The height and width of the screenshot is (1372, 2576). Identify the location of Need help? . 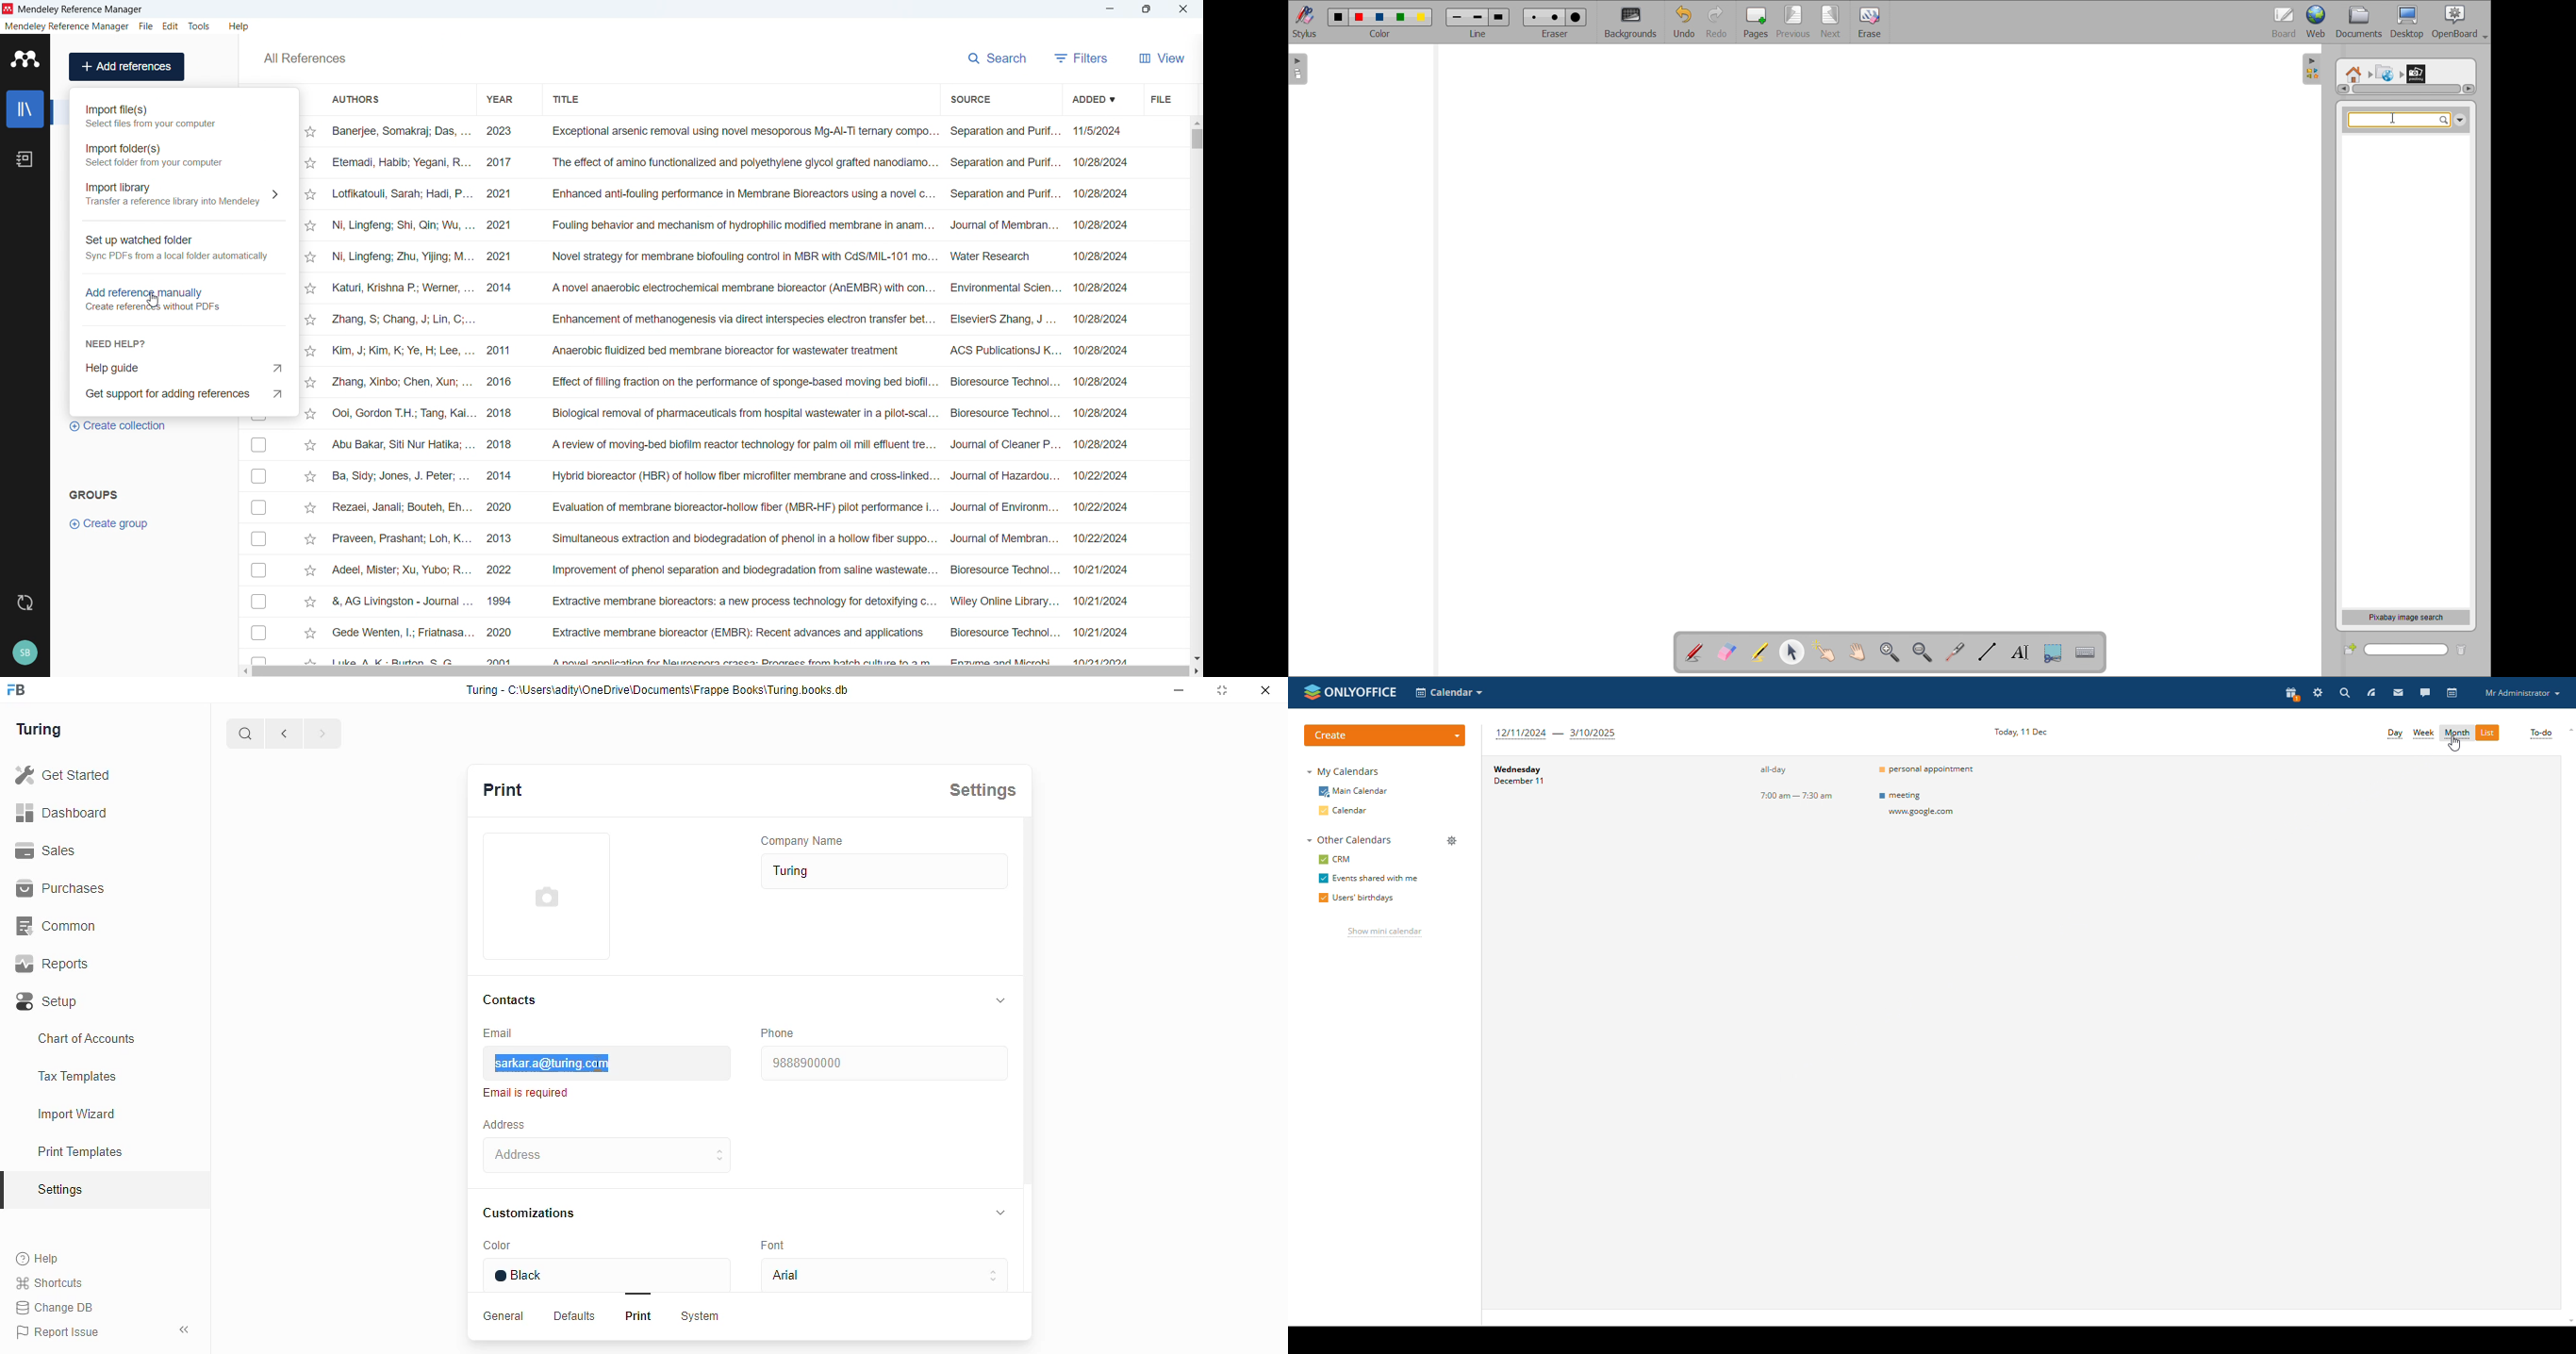
(117, 343).